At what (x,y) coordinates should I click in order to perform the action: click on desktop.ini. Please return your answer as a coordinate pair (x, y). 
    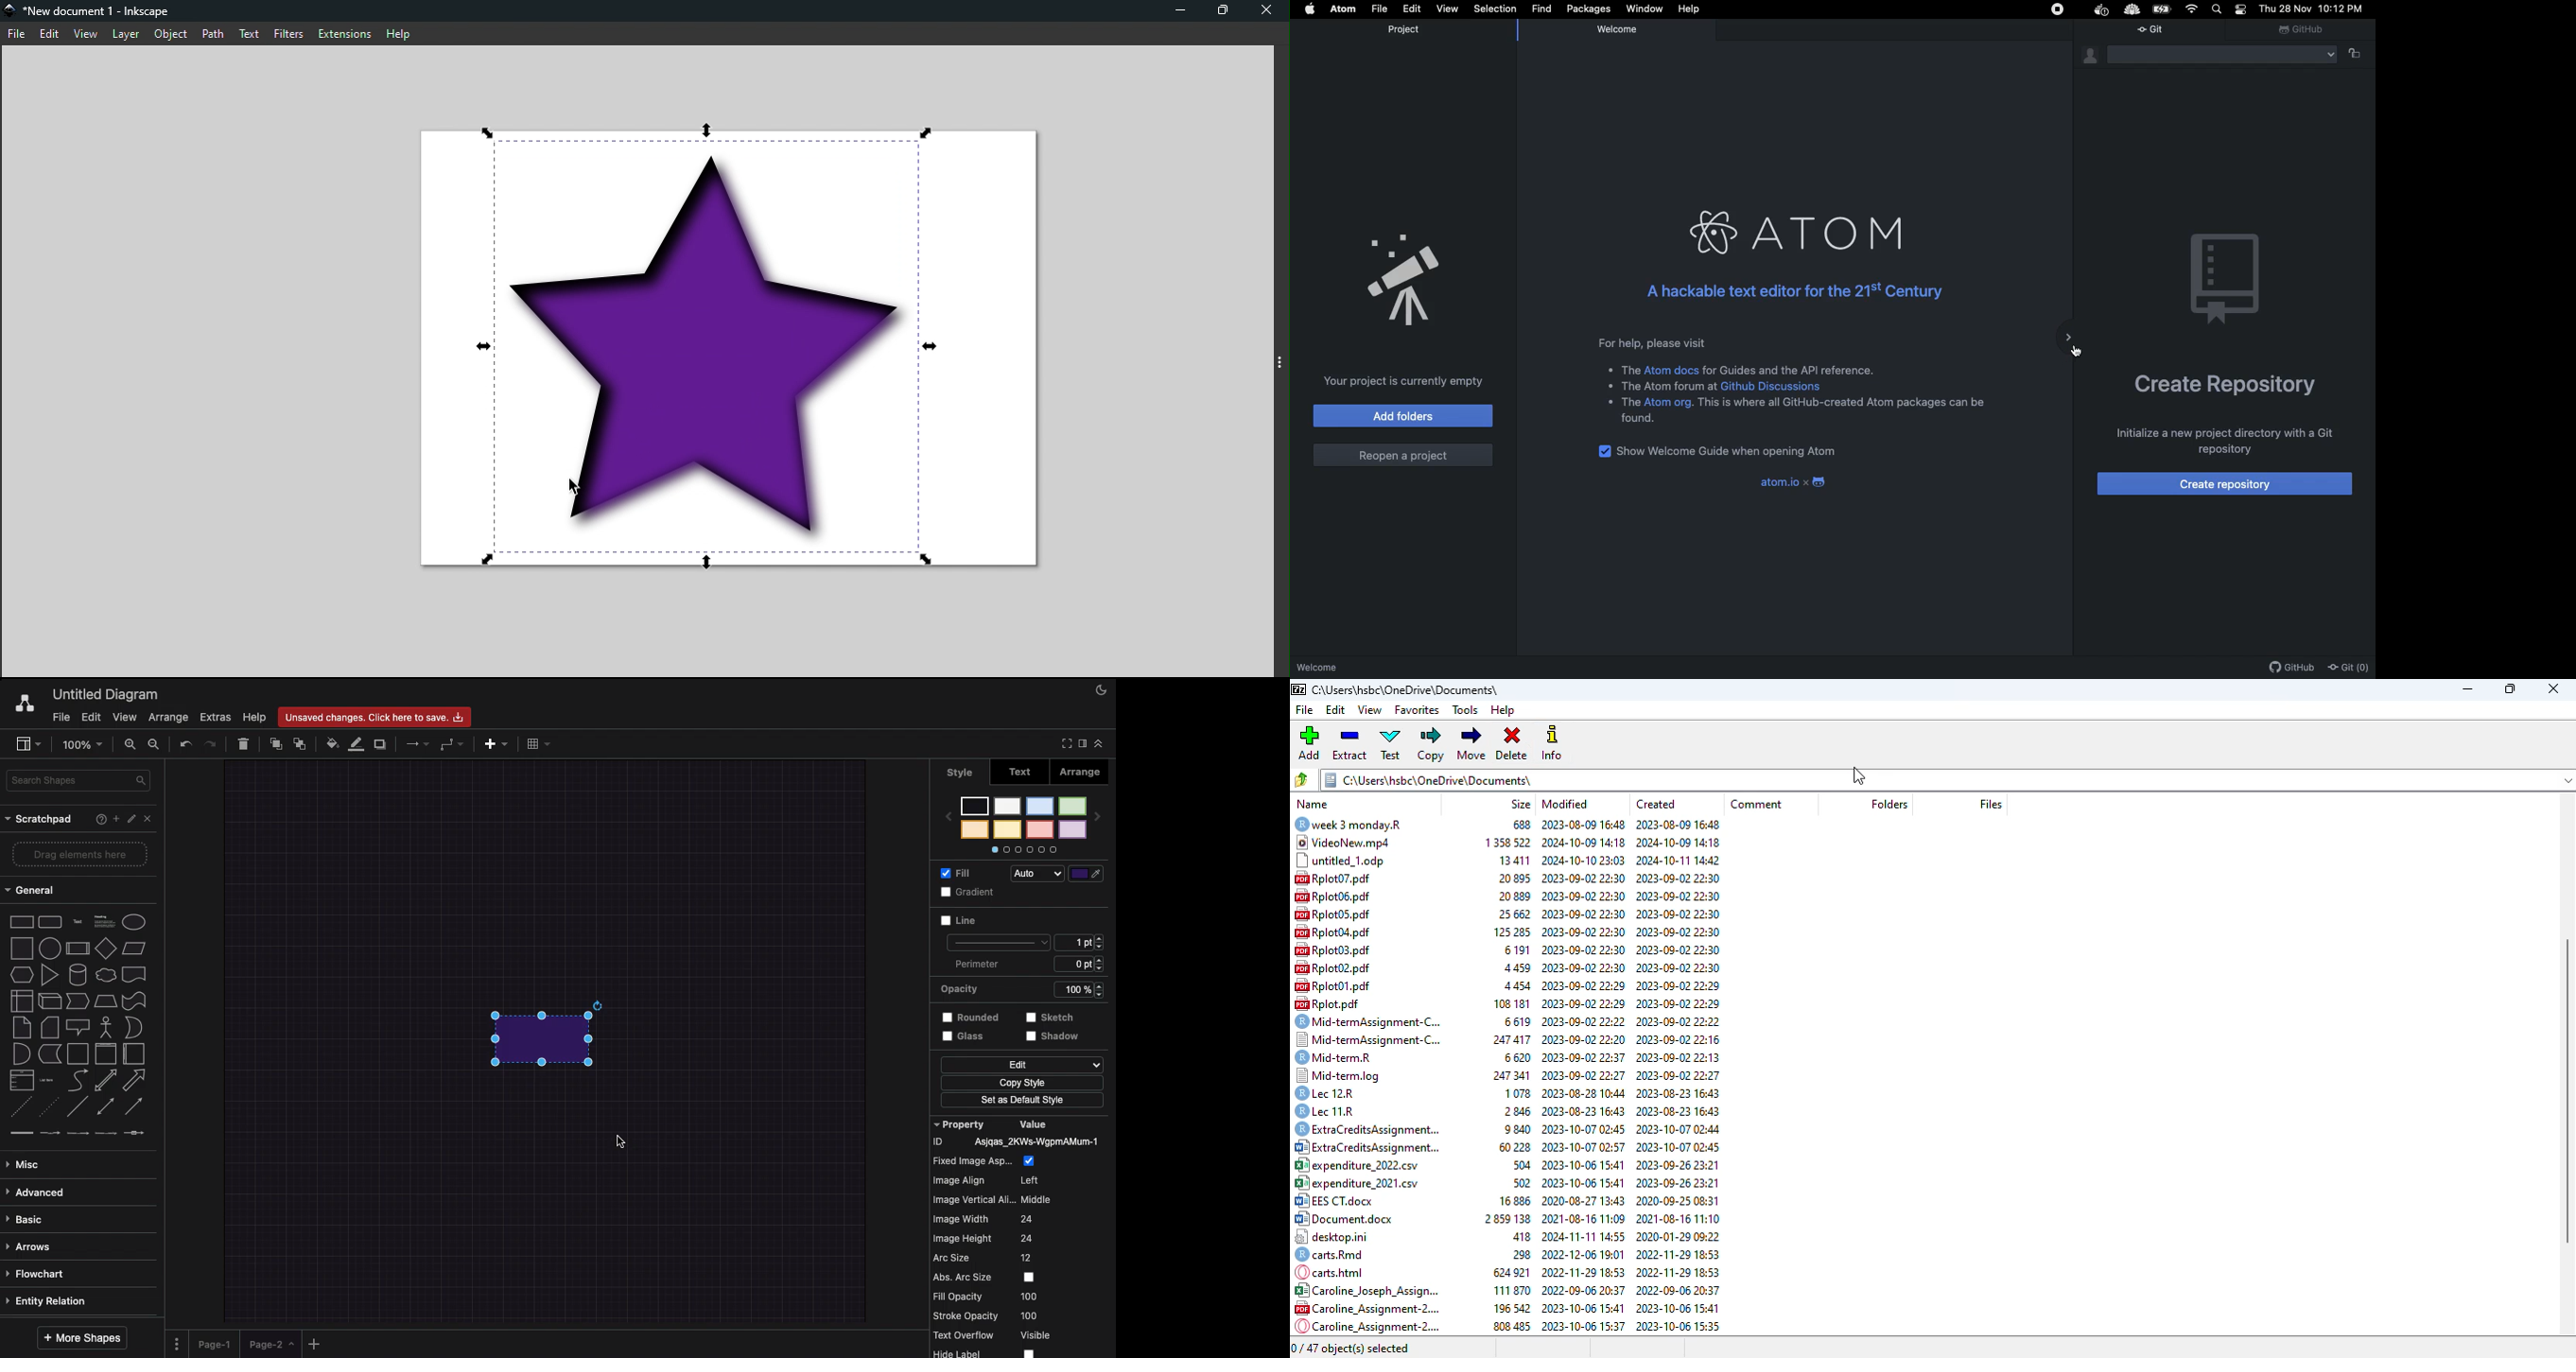
    Looking at the image, I should click on (1336, 1237).